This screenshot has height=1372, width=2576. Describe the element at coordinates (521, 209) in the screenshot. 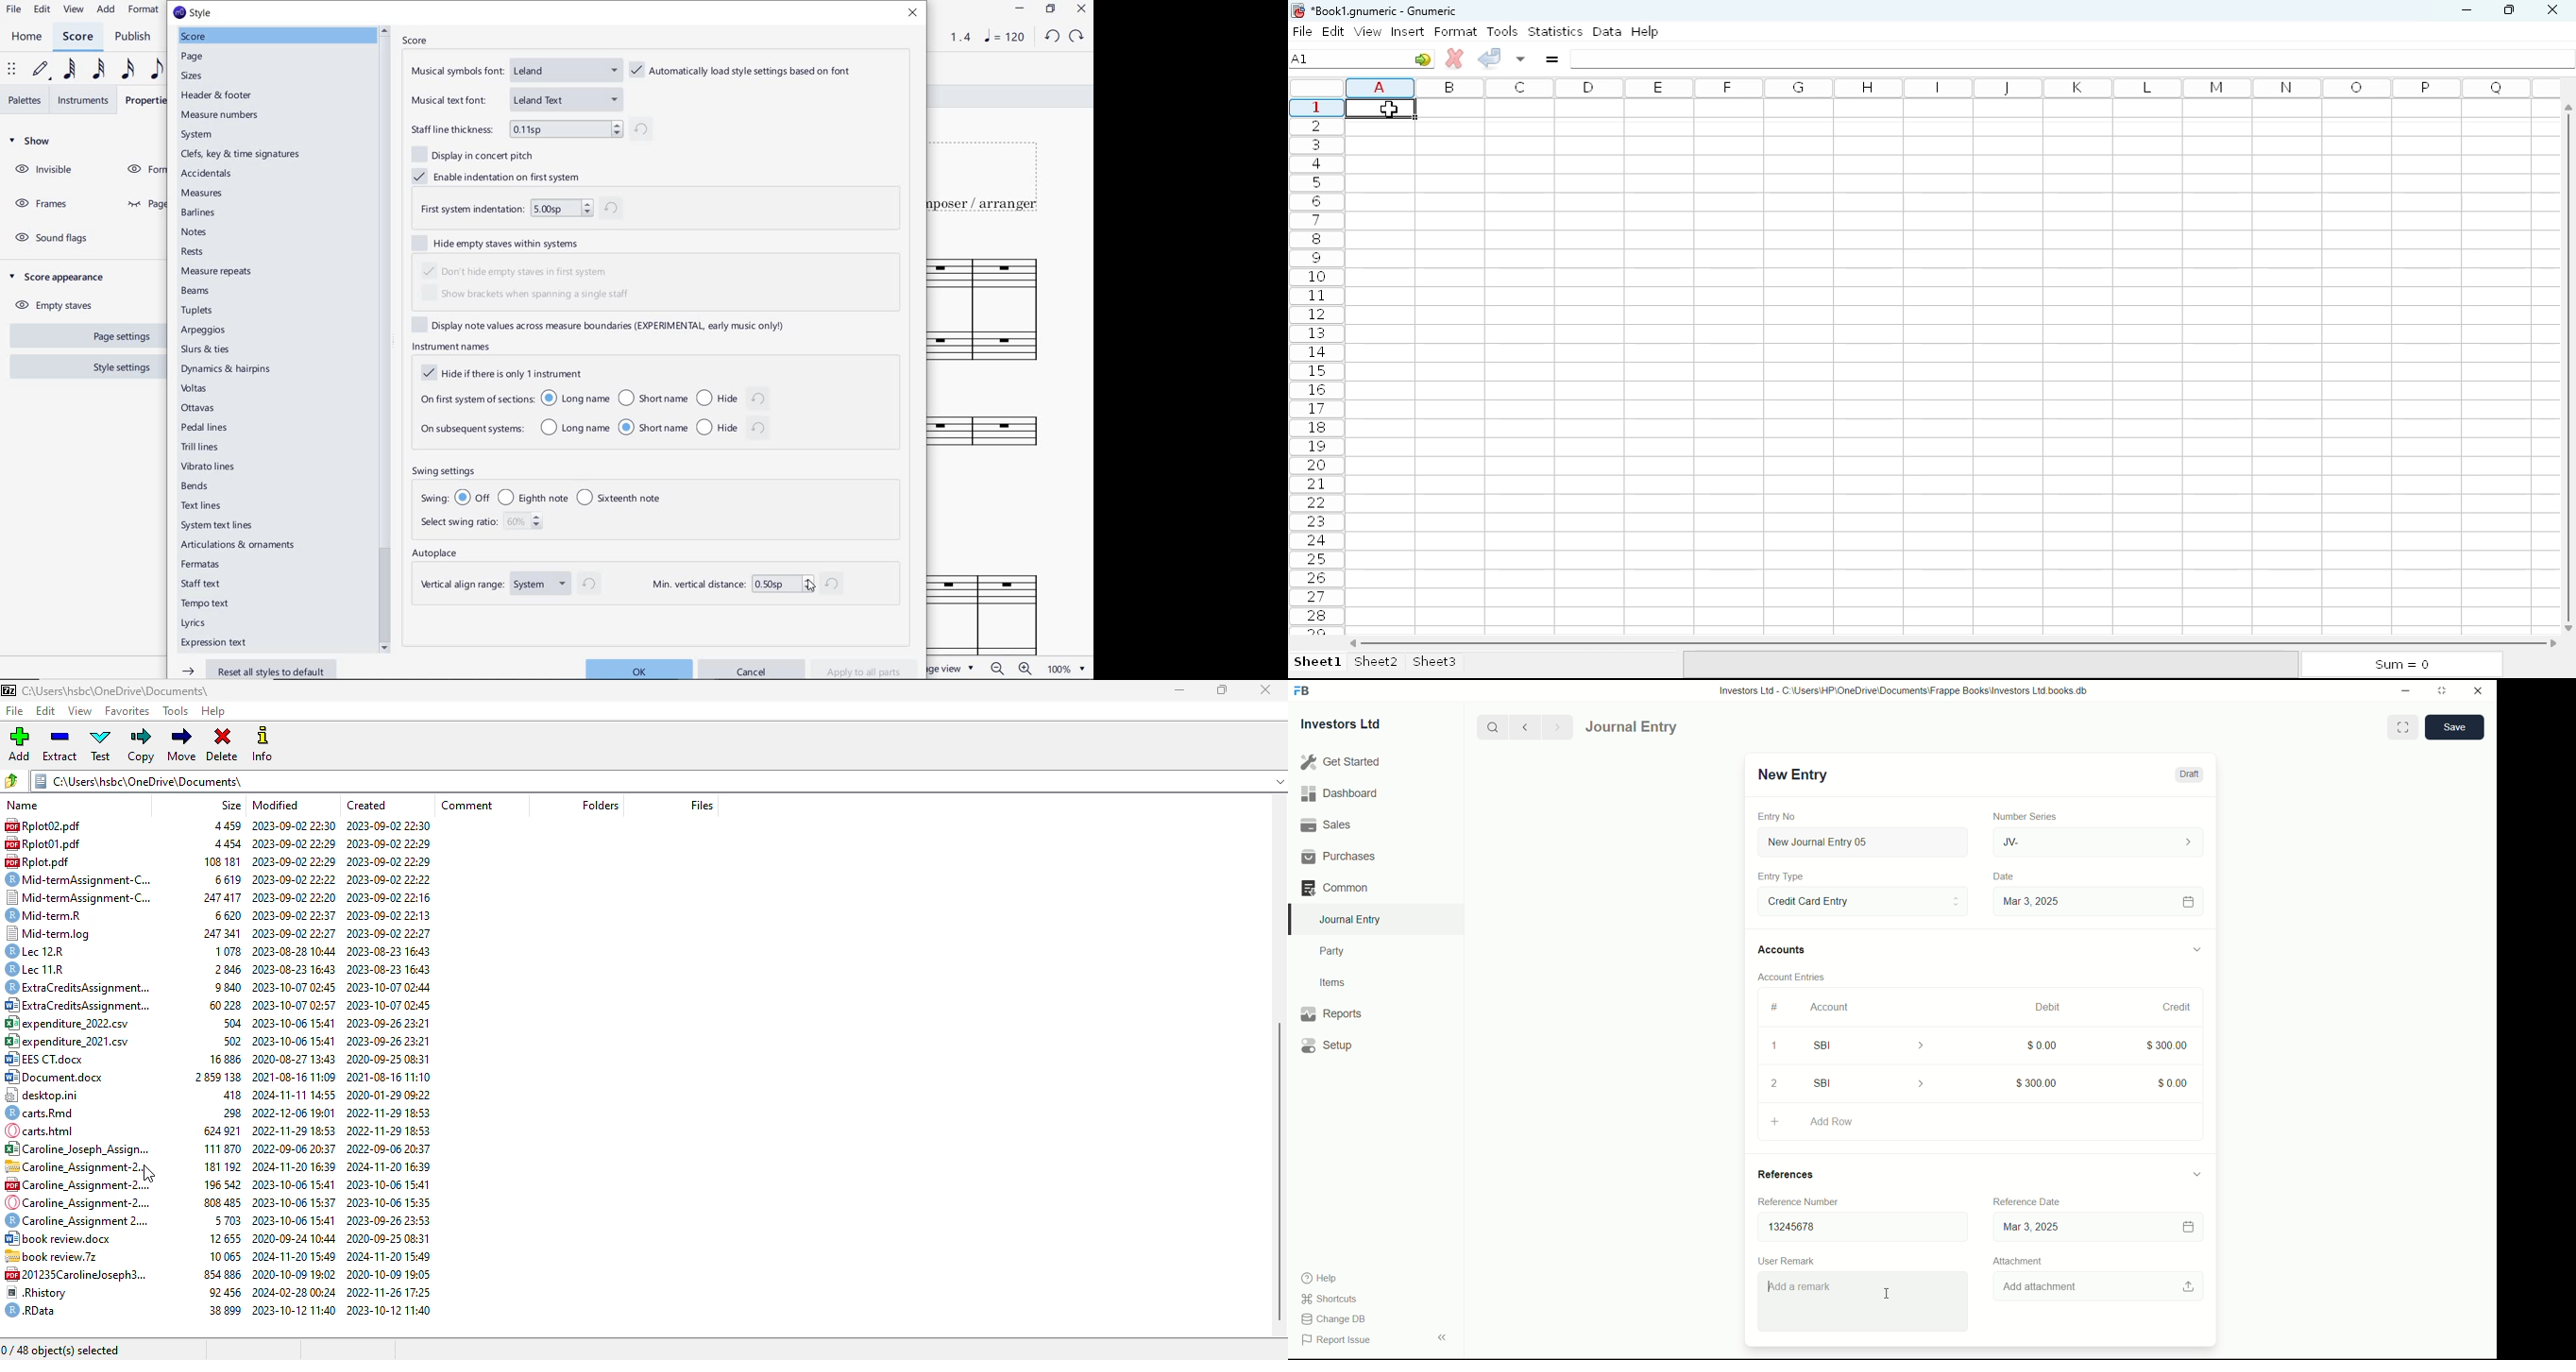

I see `FIRST SYSTEM INDENTATION` at that location.